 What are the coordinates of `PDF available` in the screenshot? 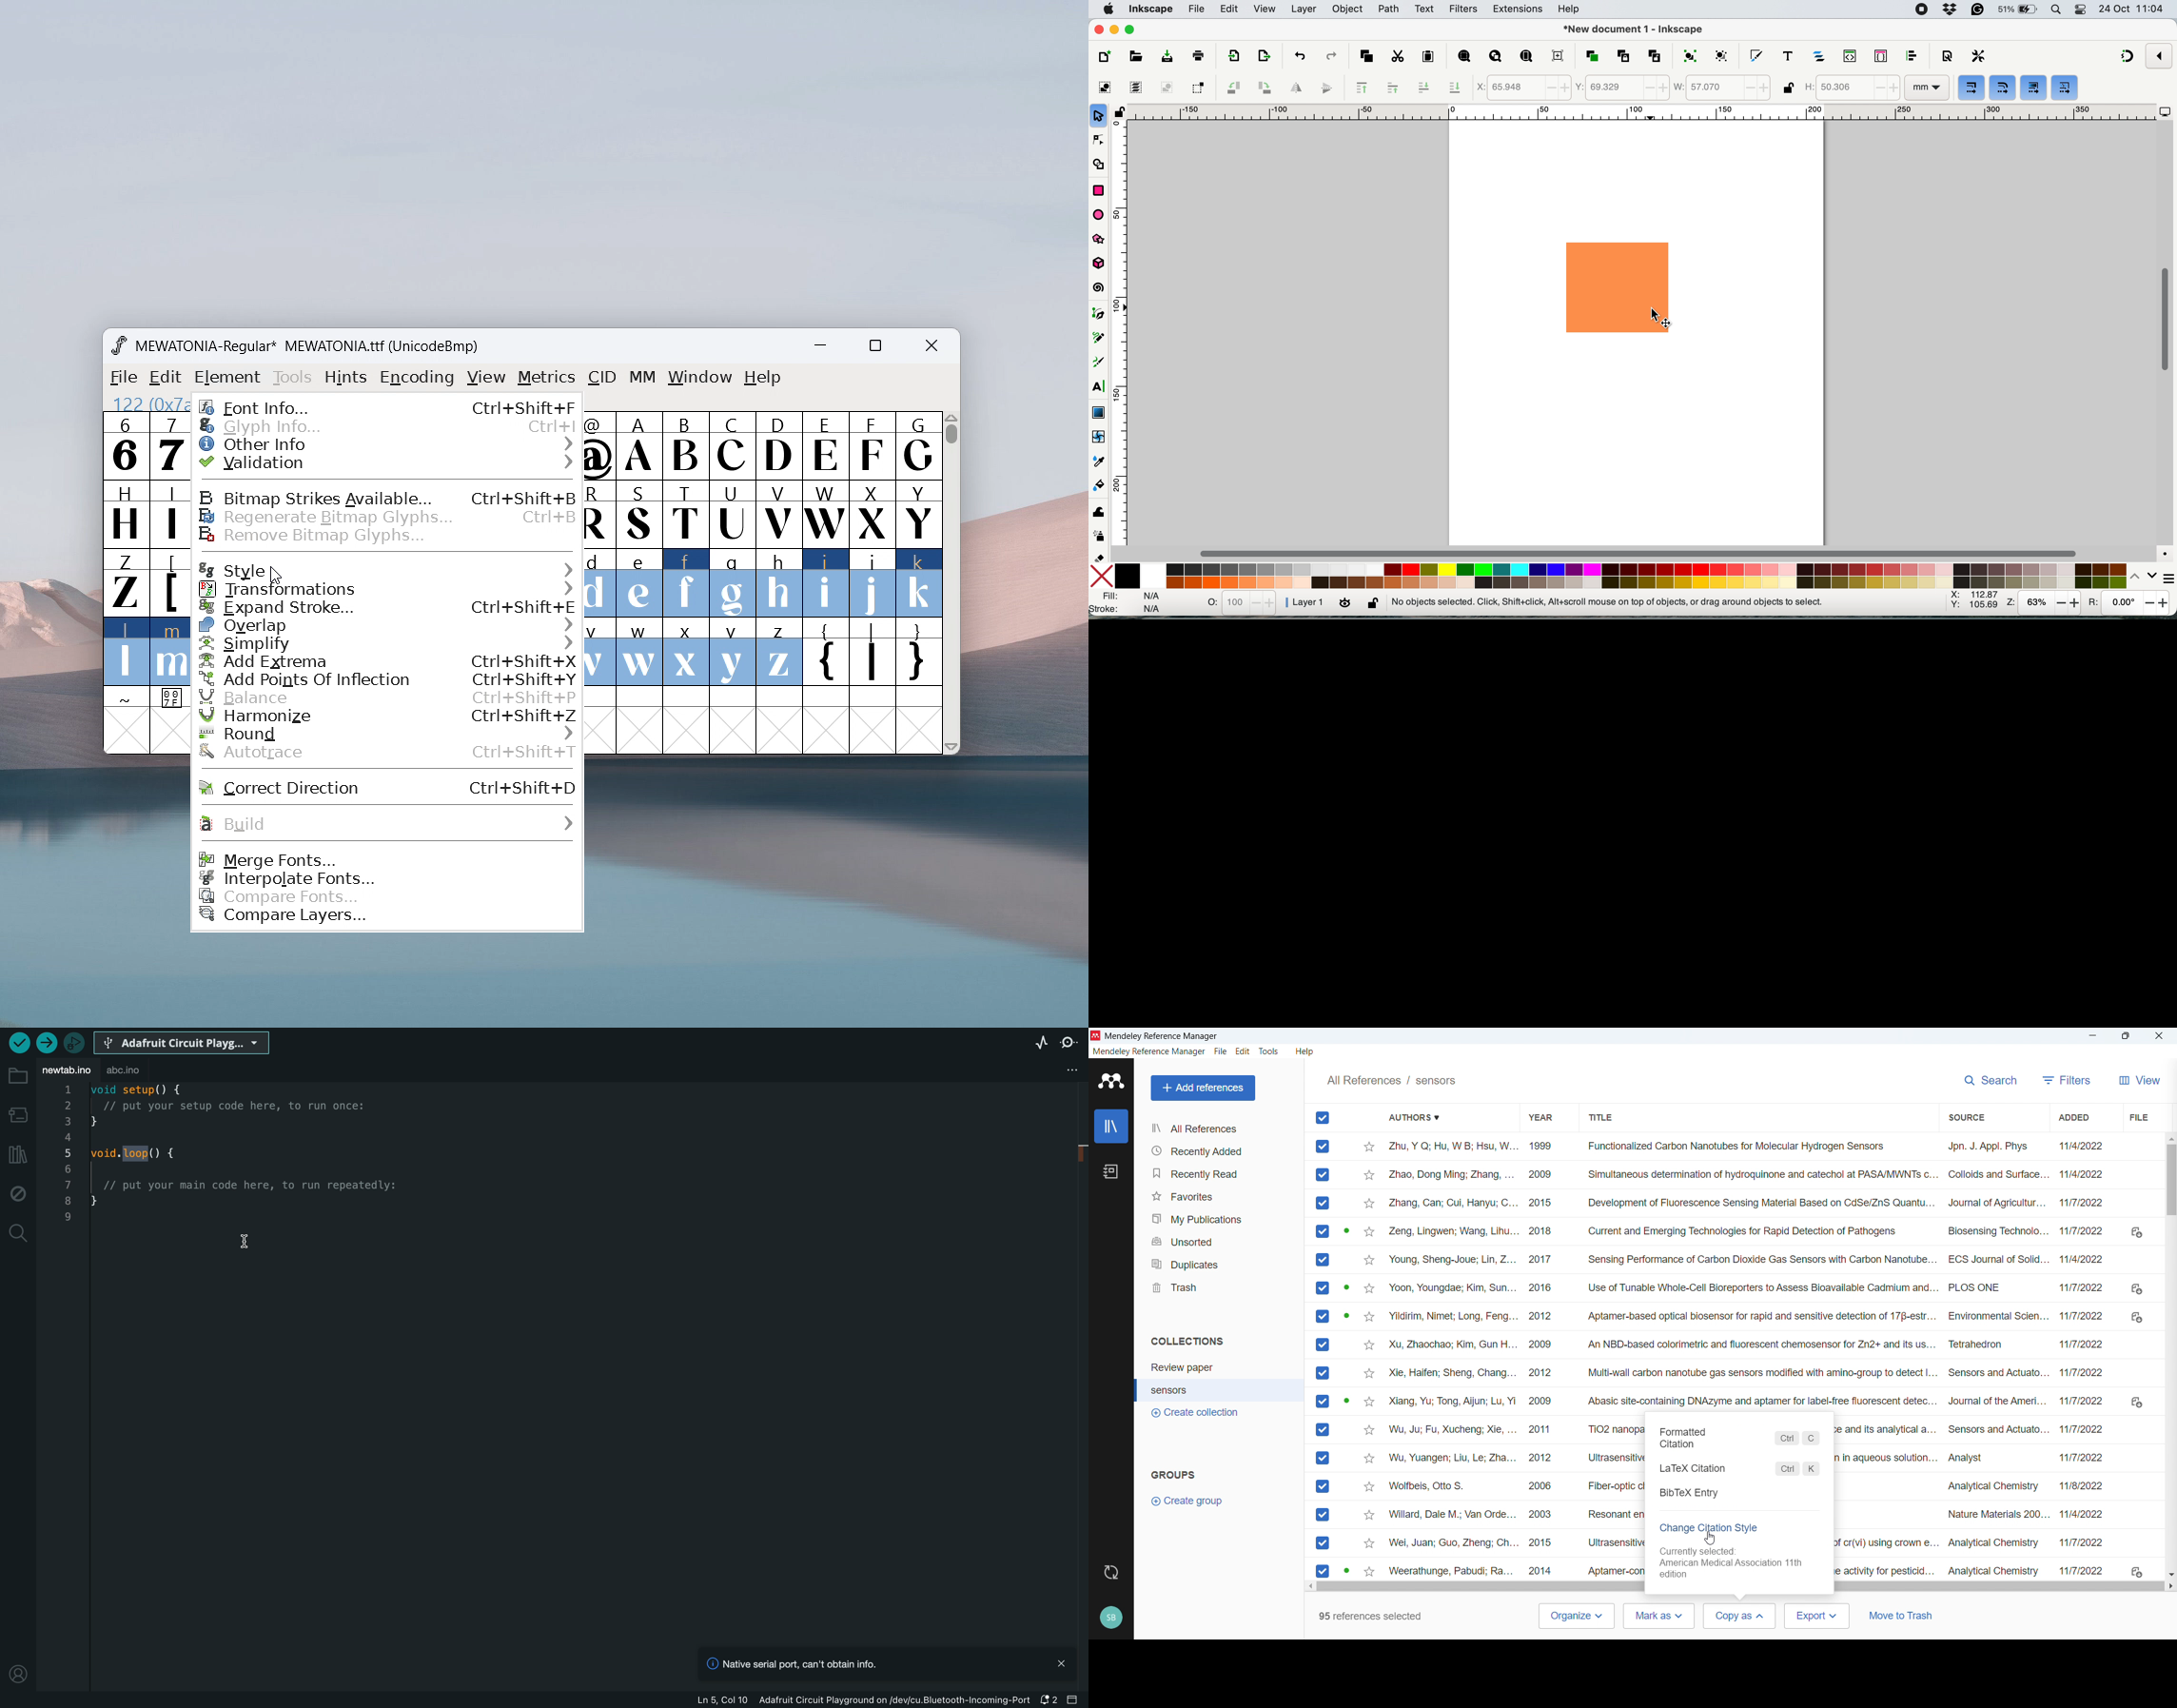 It's located at (1348, 1231).